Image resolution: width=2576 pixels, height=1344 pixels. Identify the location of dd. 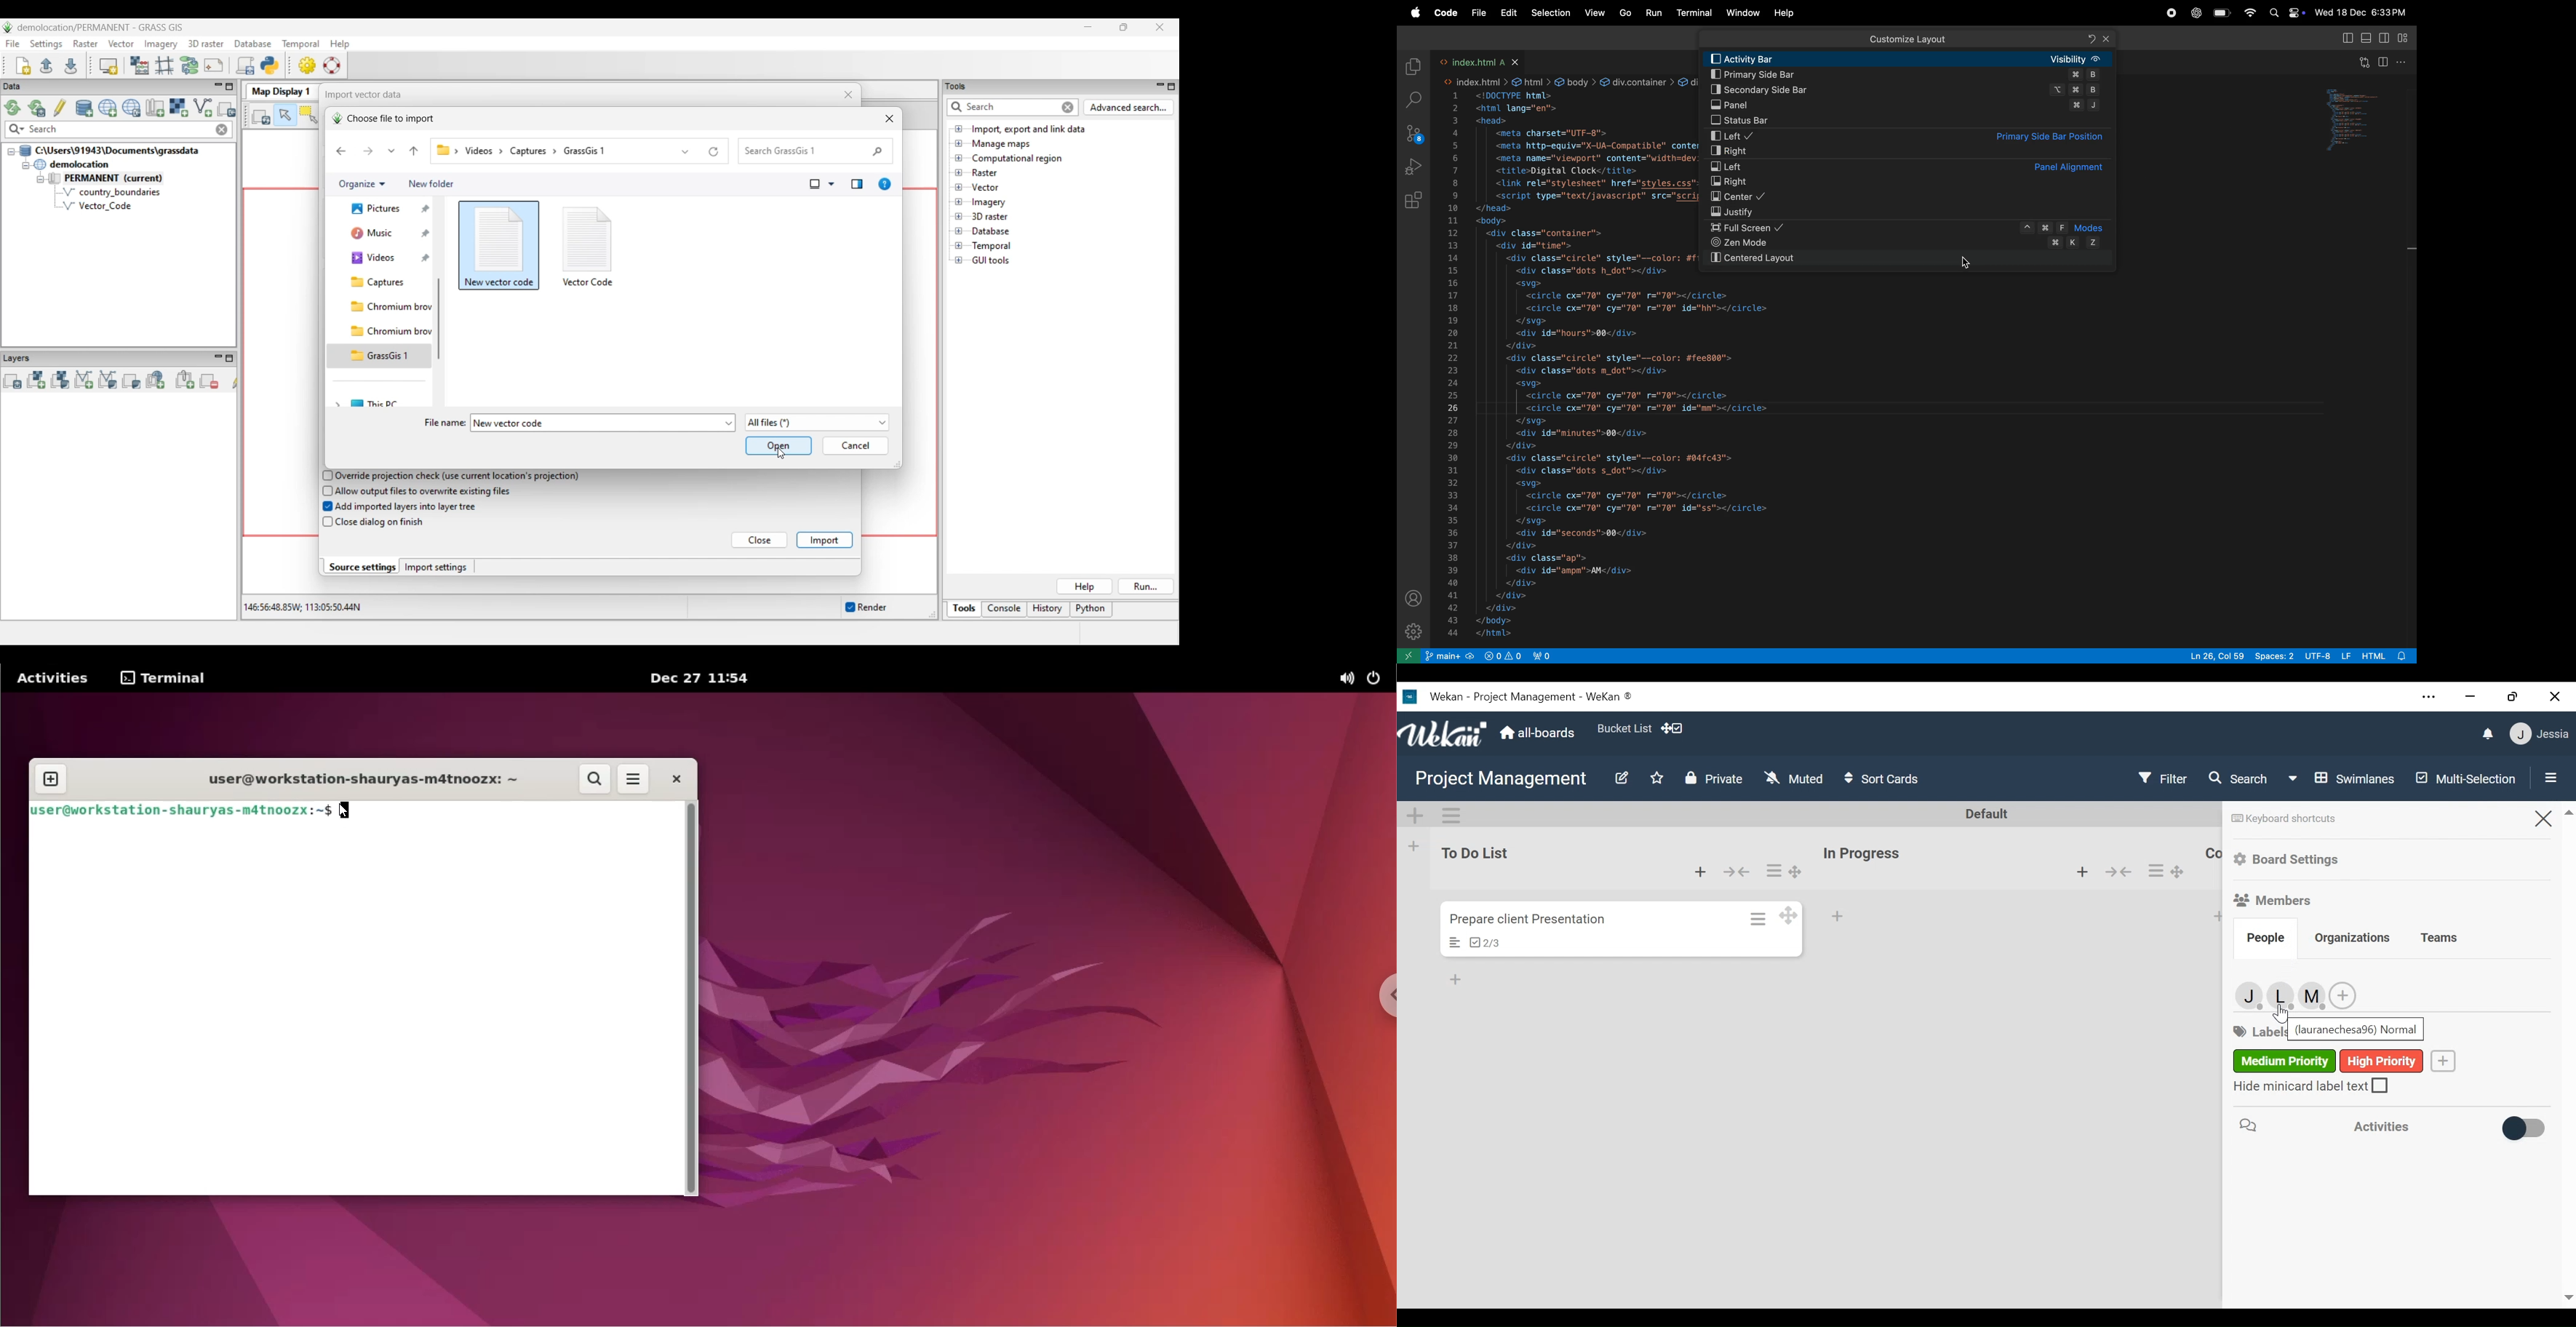
(1458, 981).